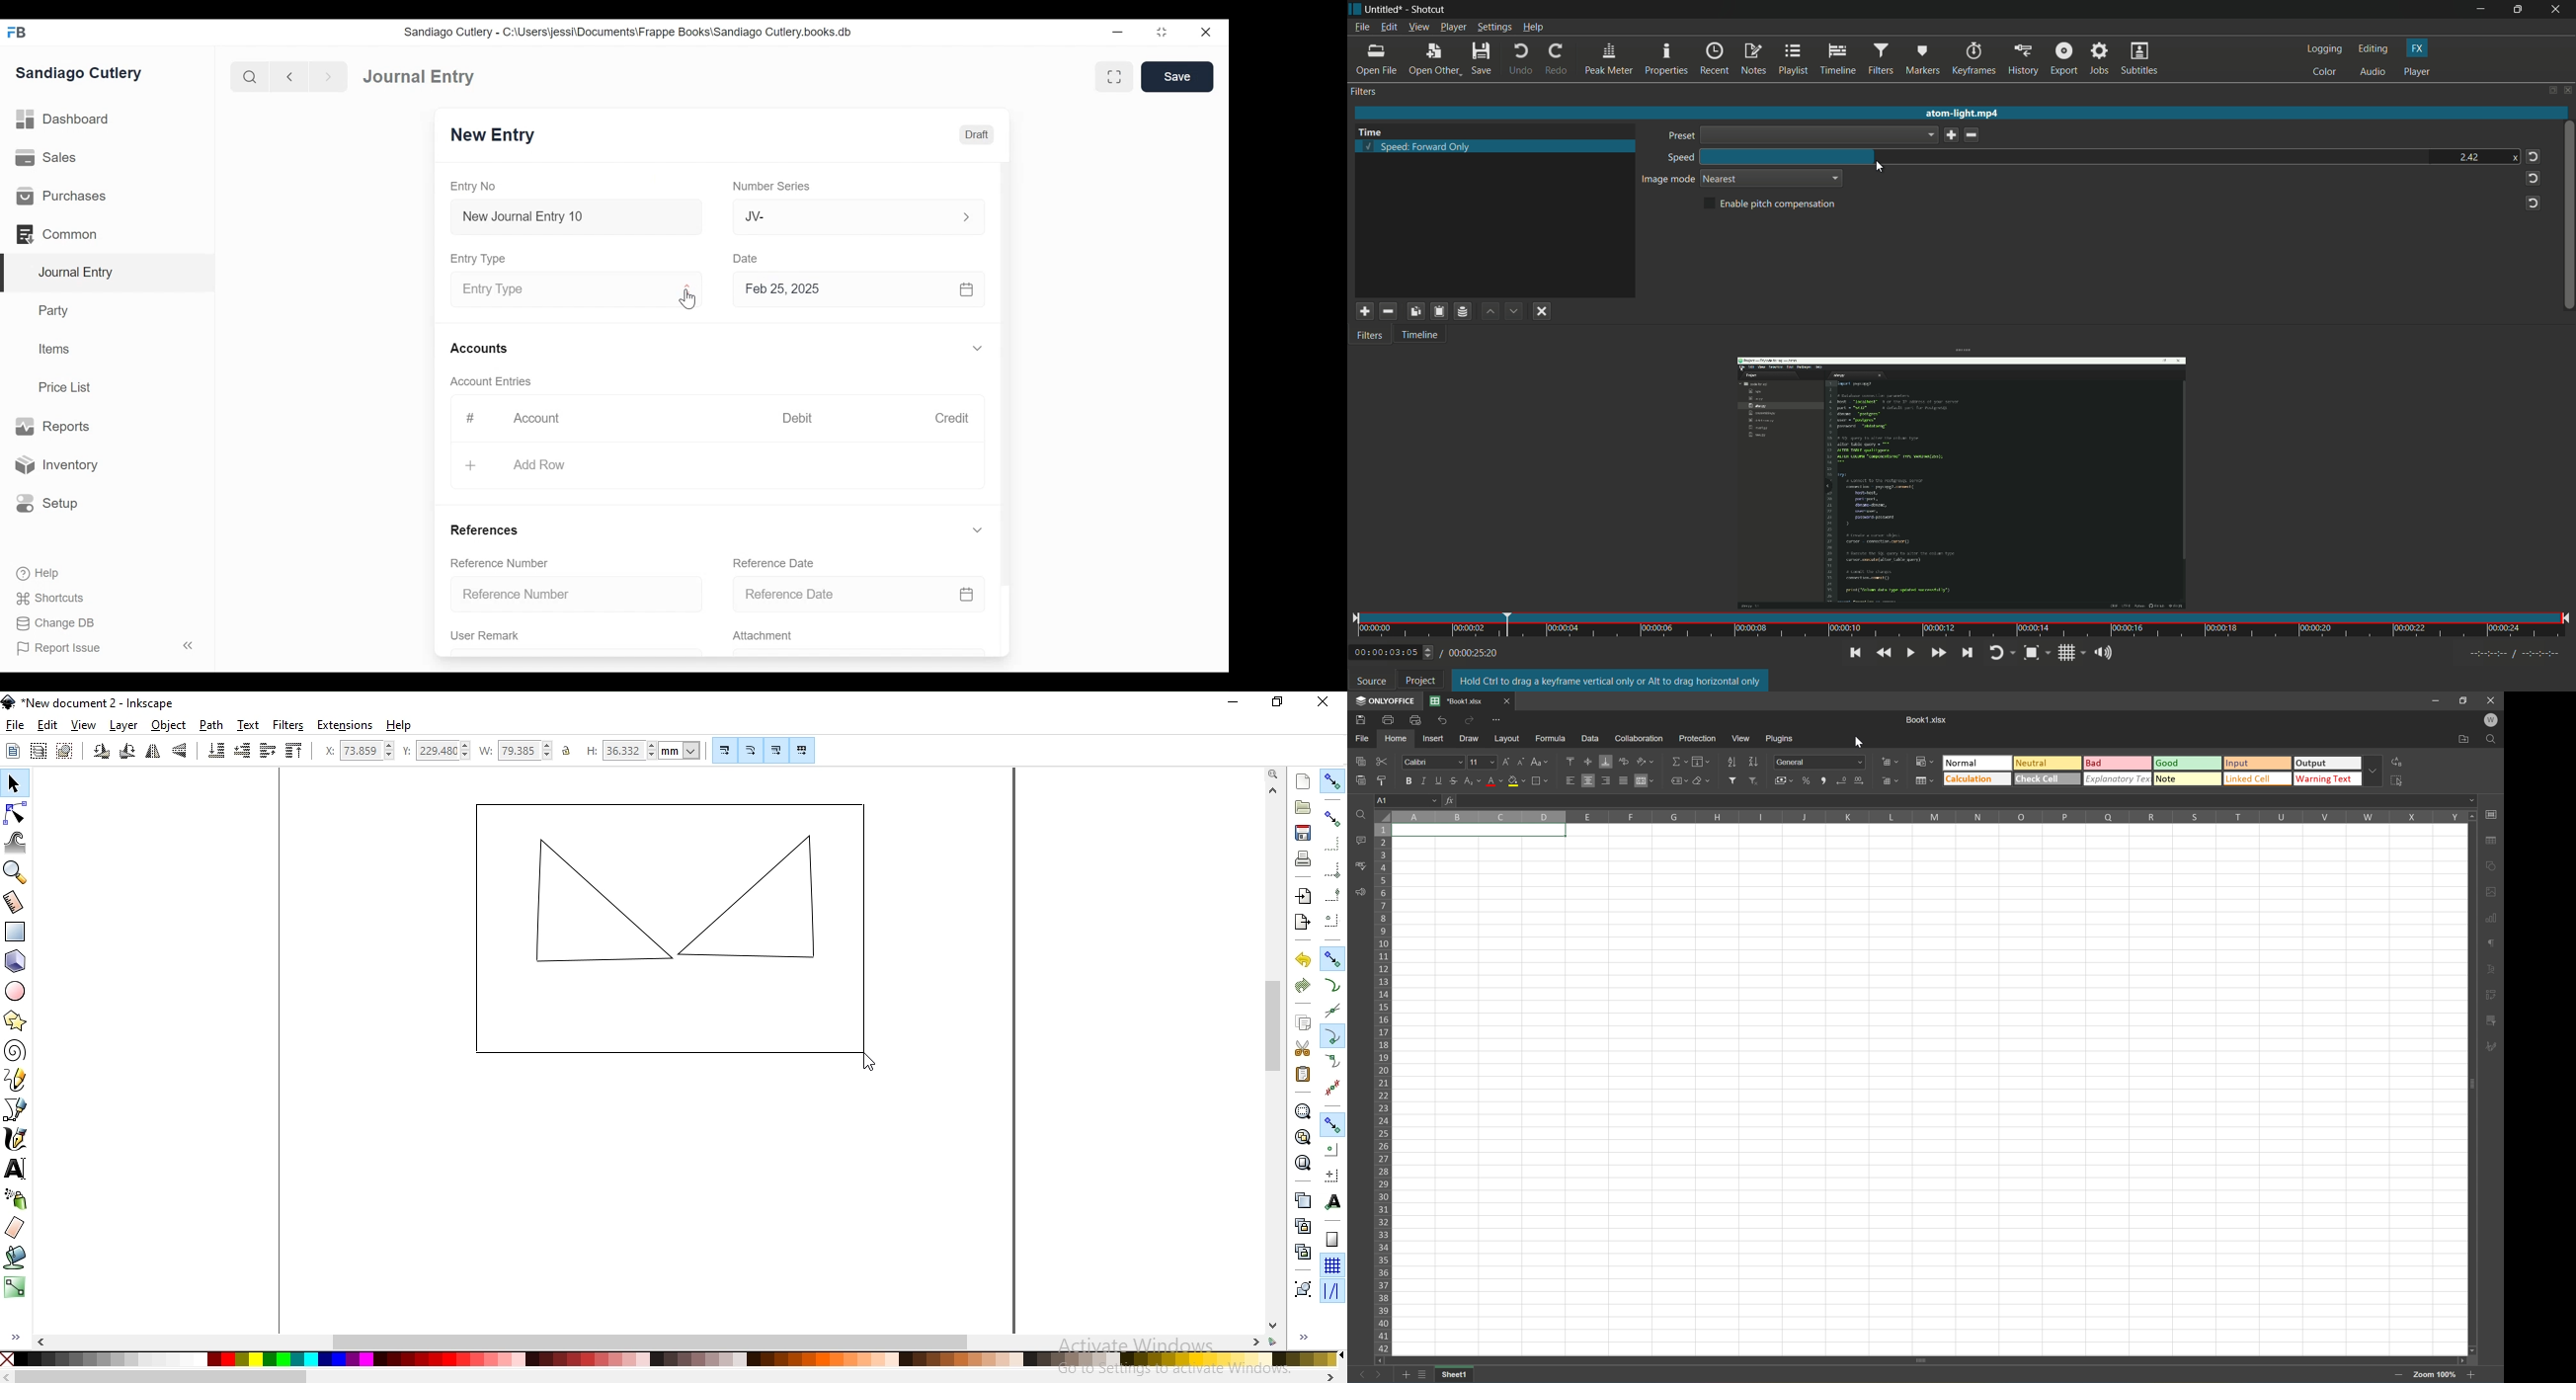 The height and width of the screenshot is (1400, 2576). I want to click on Expand, so click(689, 291).